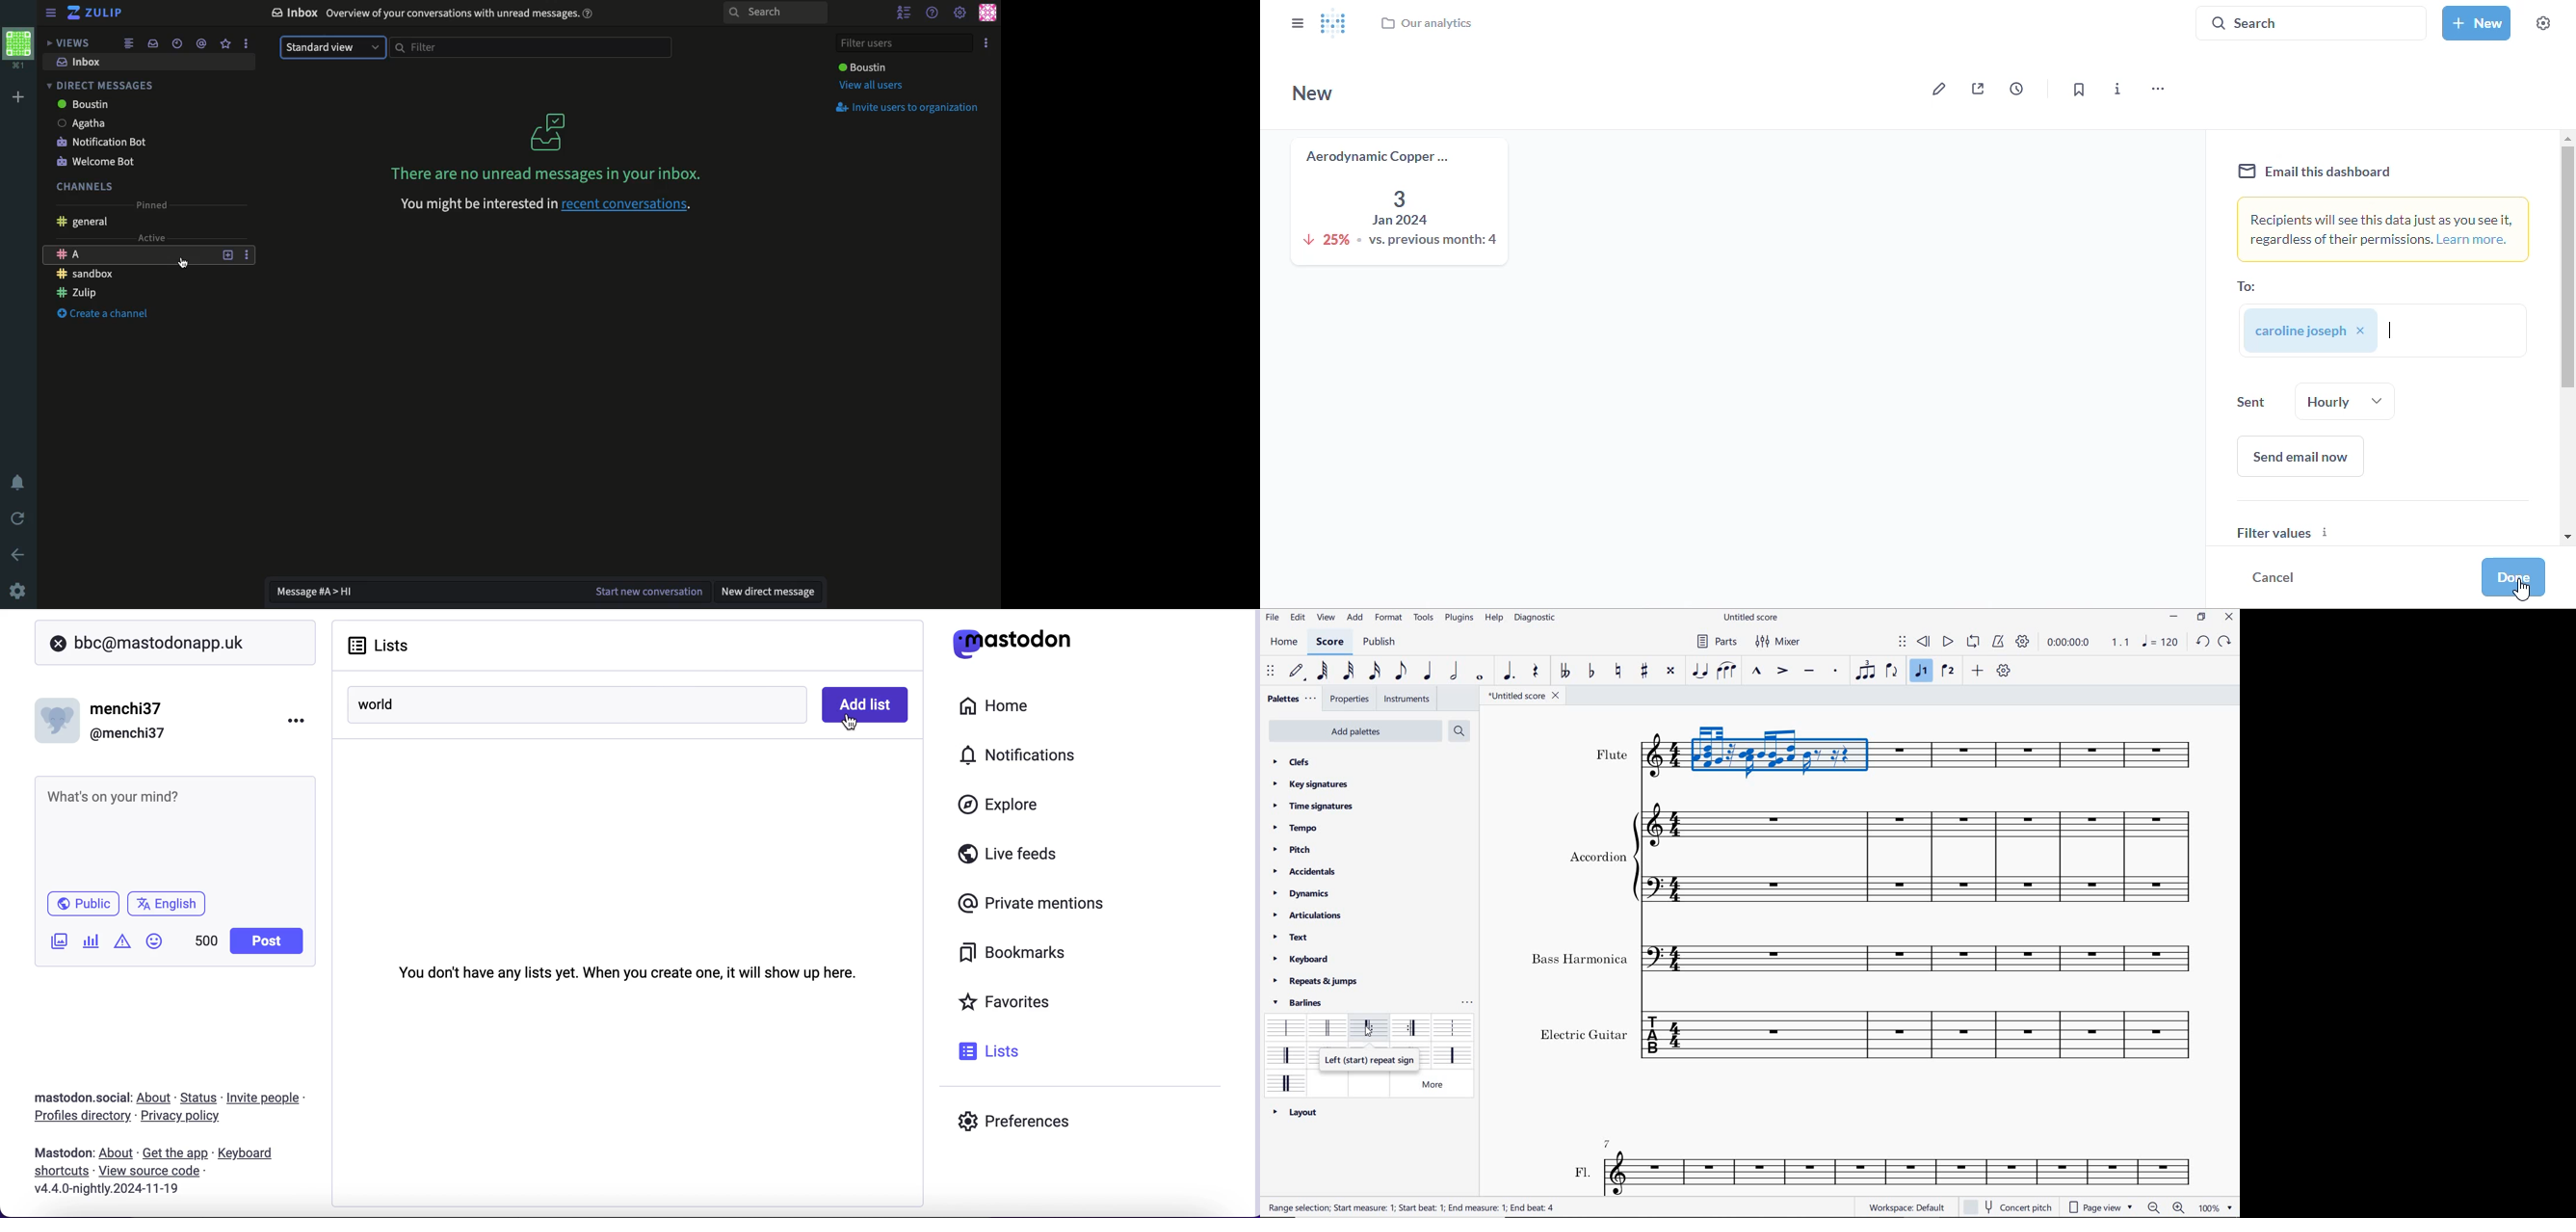 This screenshot has height=1232, width=2576. I want to click on key signatures, so click(1310, 785).